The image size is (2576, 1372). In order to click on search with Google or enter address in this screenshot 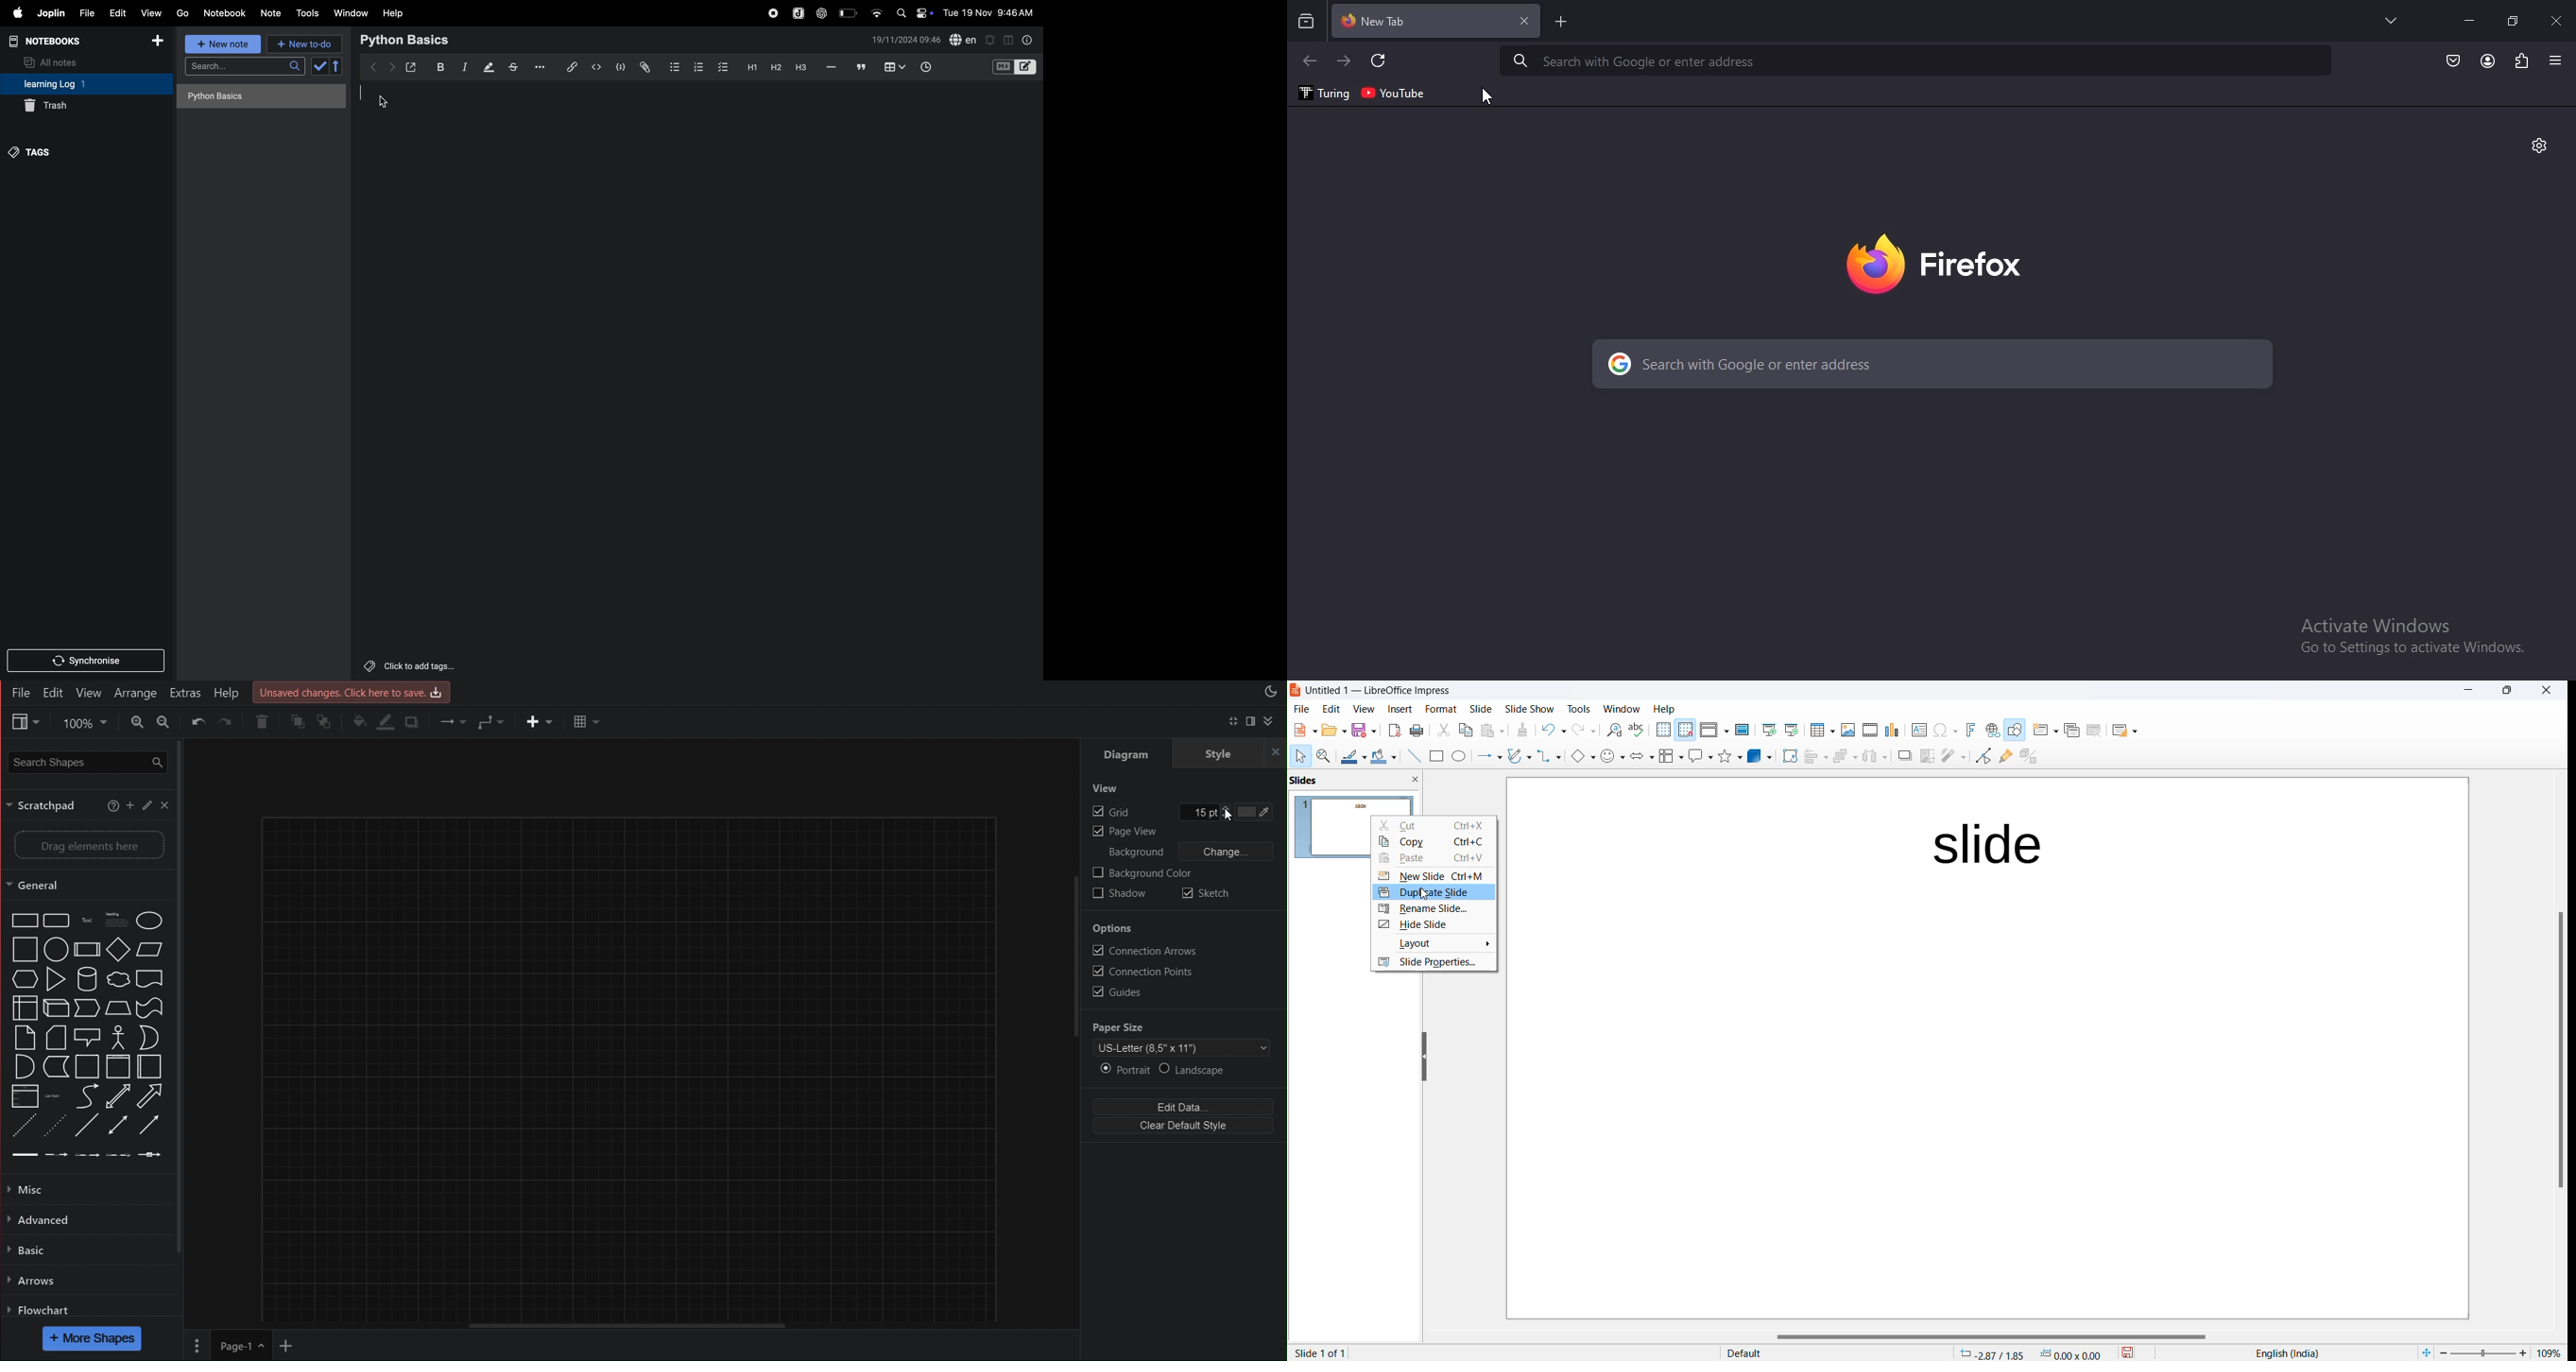, I will do `click(1823, 361)`.